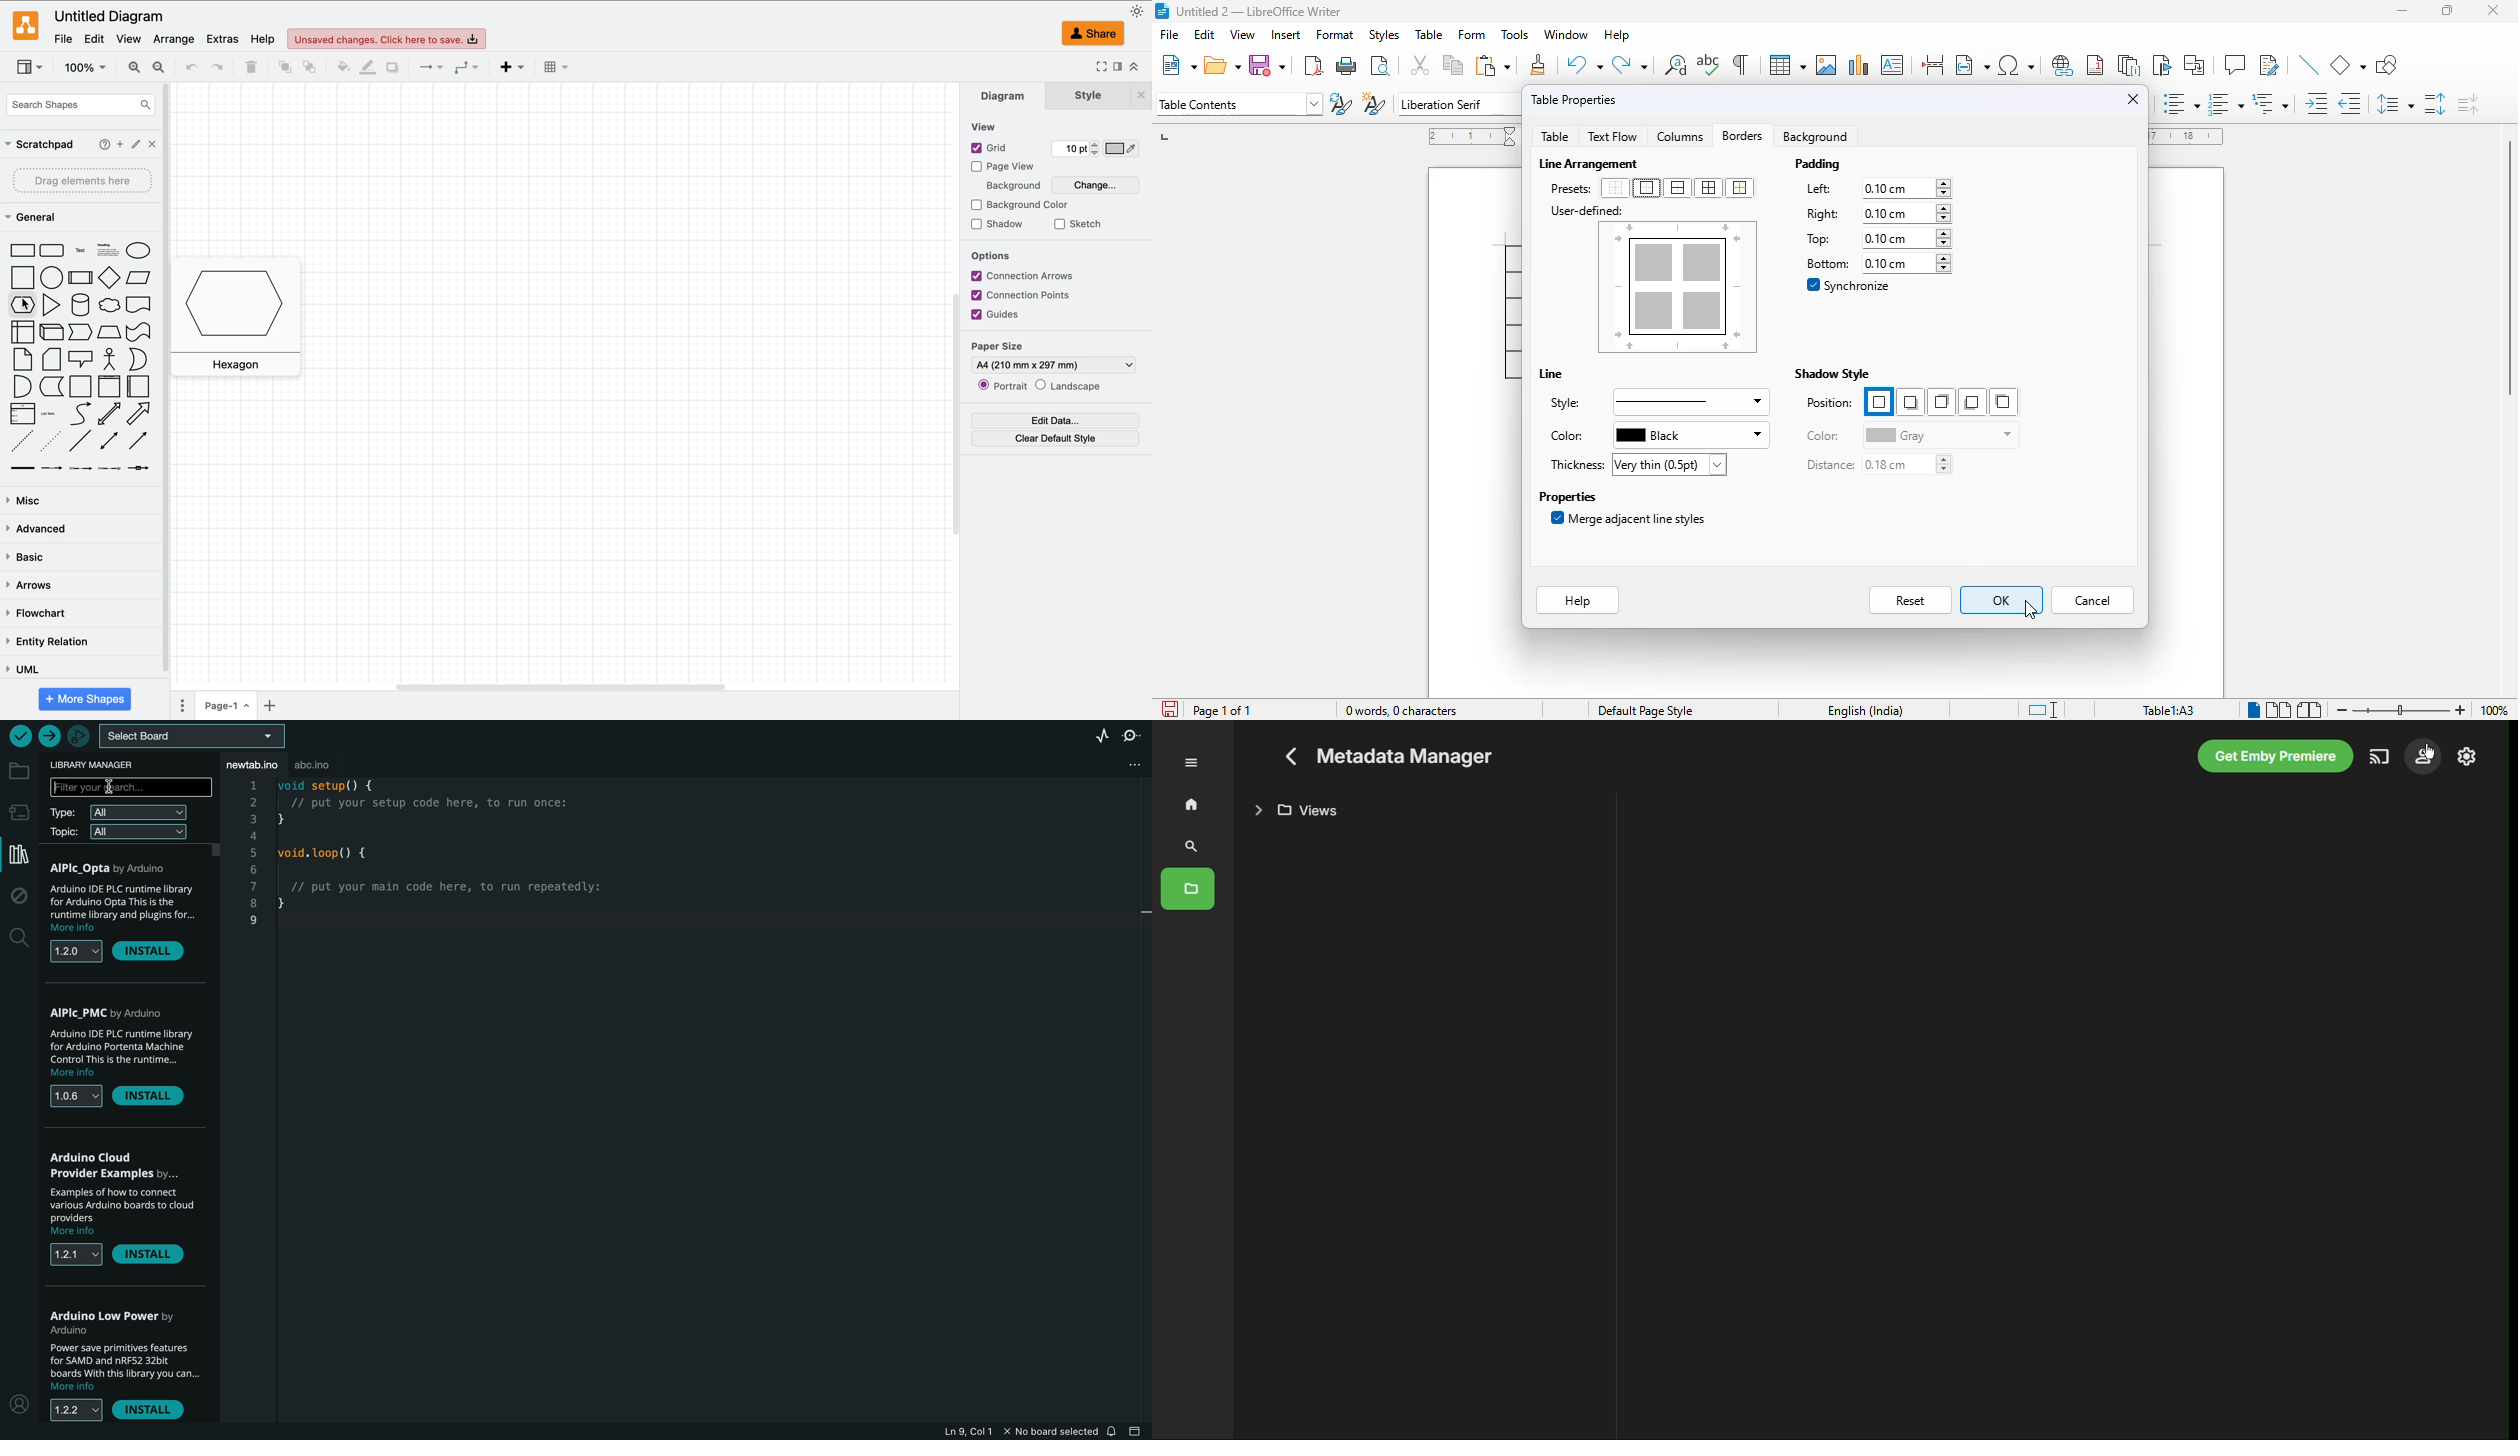 This screenshot has width=2520, height=1456. What do you see at coordinates (26, 304) in the screenshot?
I see `cursor` at bounding box center [26, 304].